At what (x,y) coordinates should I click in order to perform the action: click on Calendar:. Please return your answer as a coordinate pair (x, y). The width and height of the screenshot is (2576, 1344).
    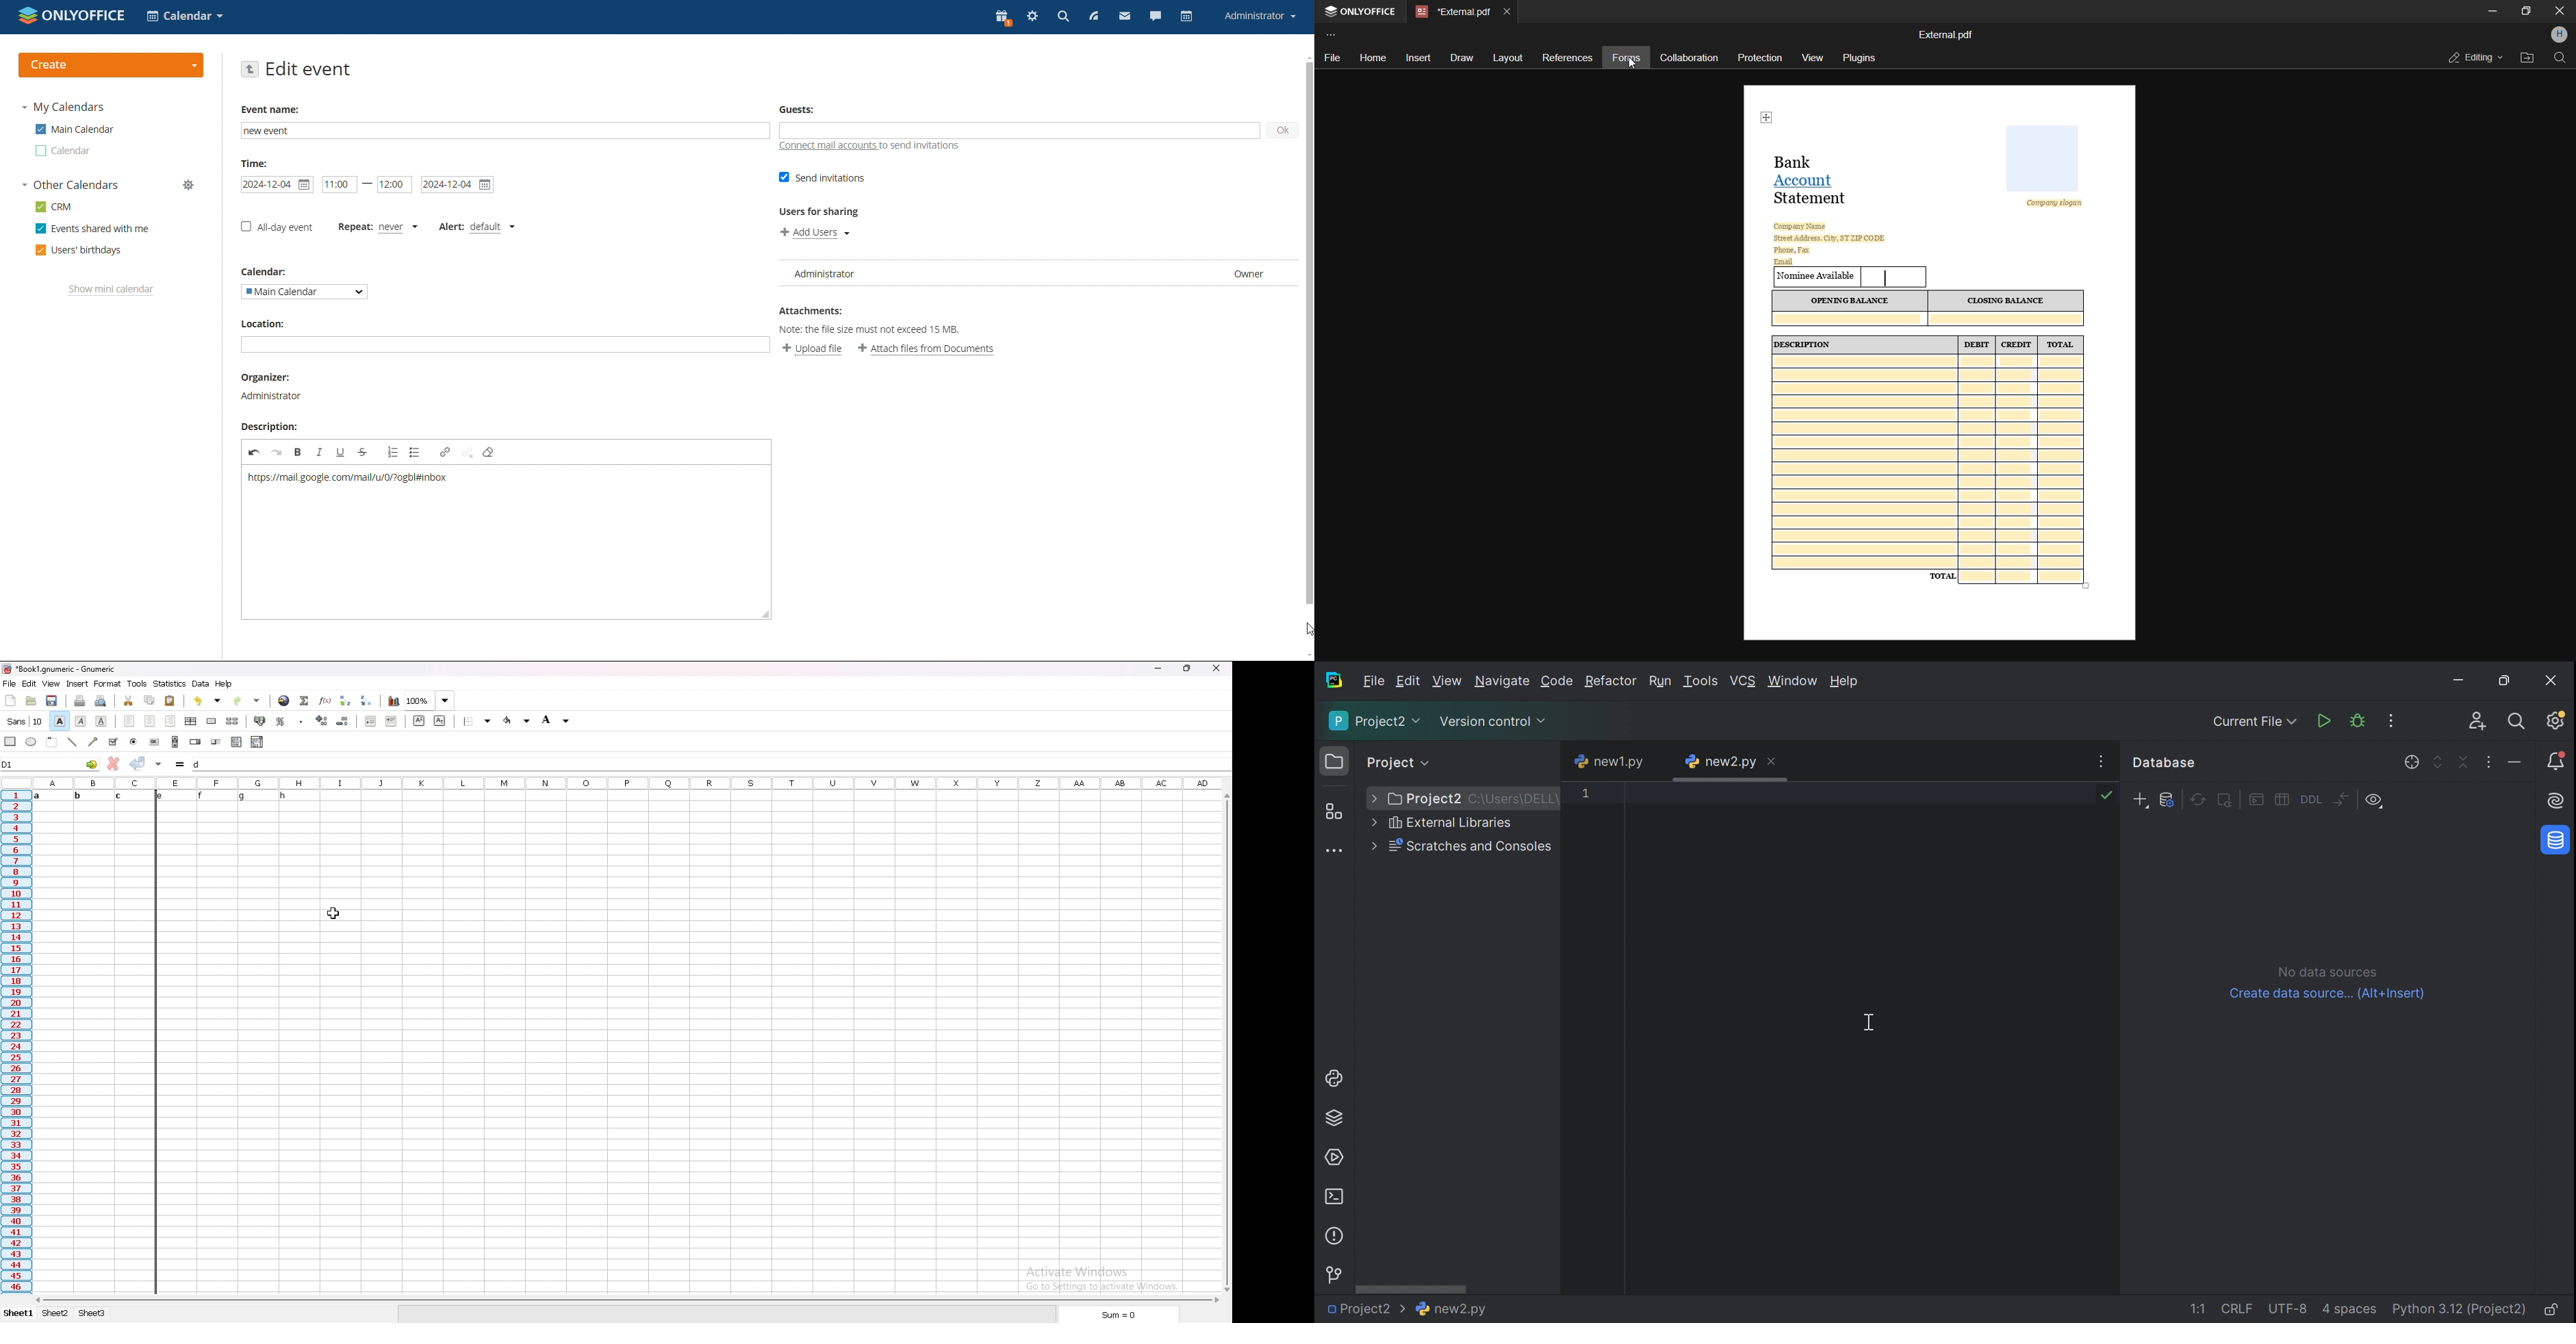
    Looking at the image, I should click on (271, 272).